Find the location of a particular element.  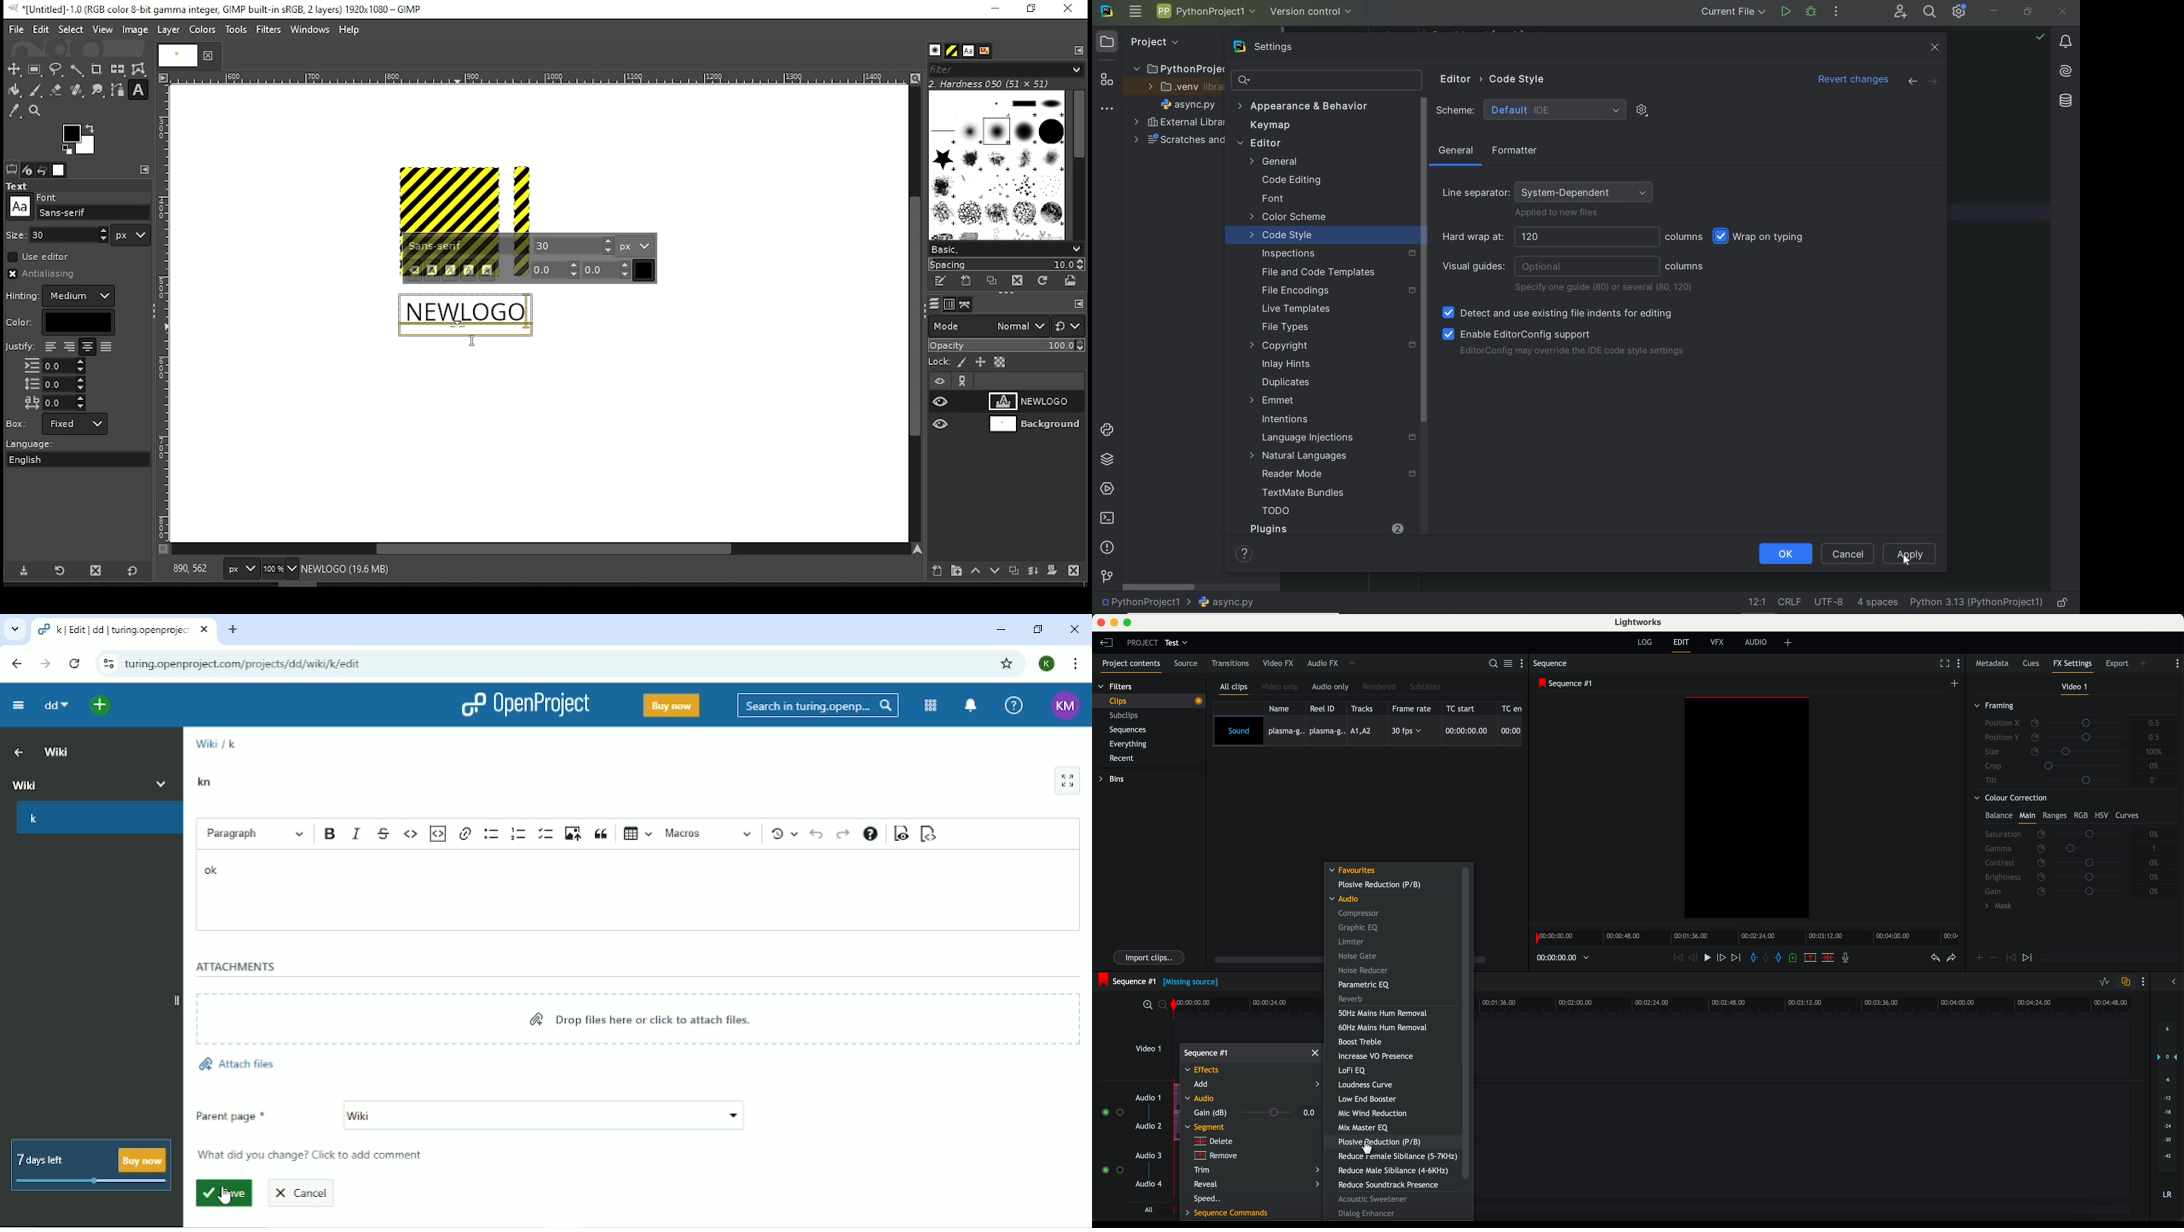

framing tab is located at coordinates (2074, 745).